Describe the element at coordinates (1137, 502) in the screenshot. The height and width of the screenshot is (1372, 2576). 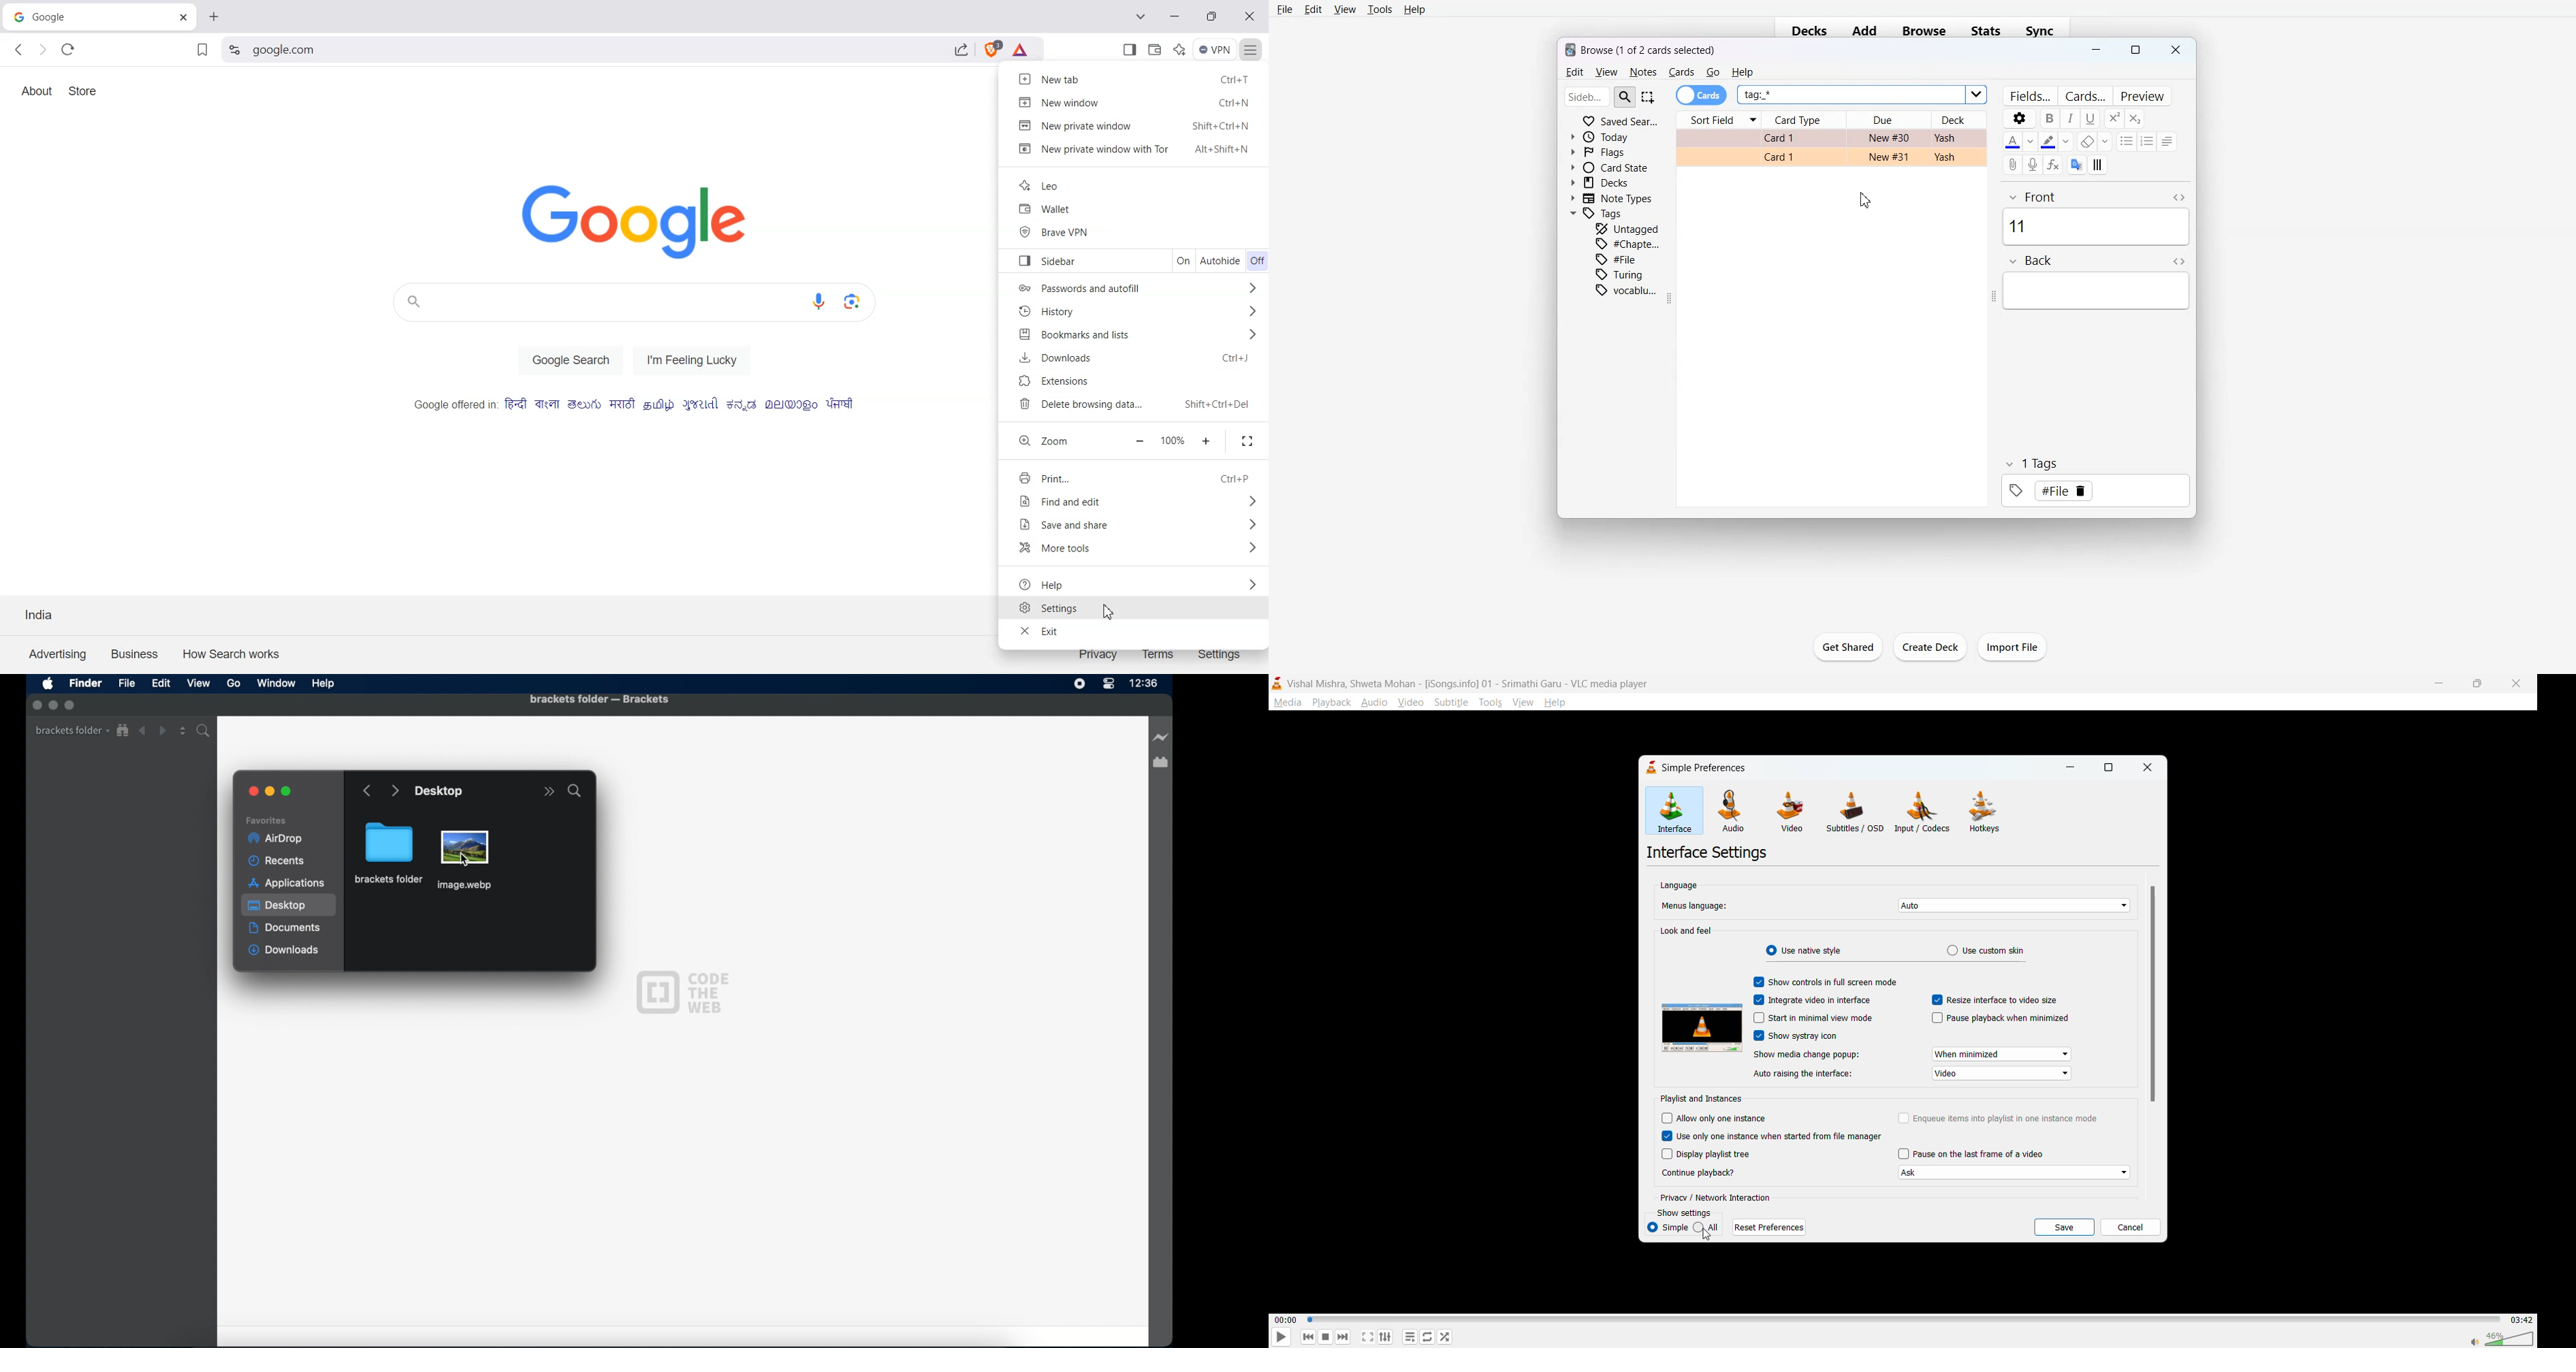
I see `Find and edit` at that location.